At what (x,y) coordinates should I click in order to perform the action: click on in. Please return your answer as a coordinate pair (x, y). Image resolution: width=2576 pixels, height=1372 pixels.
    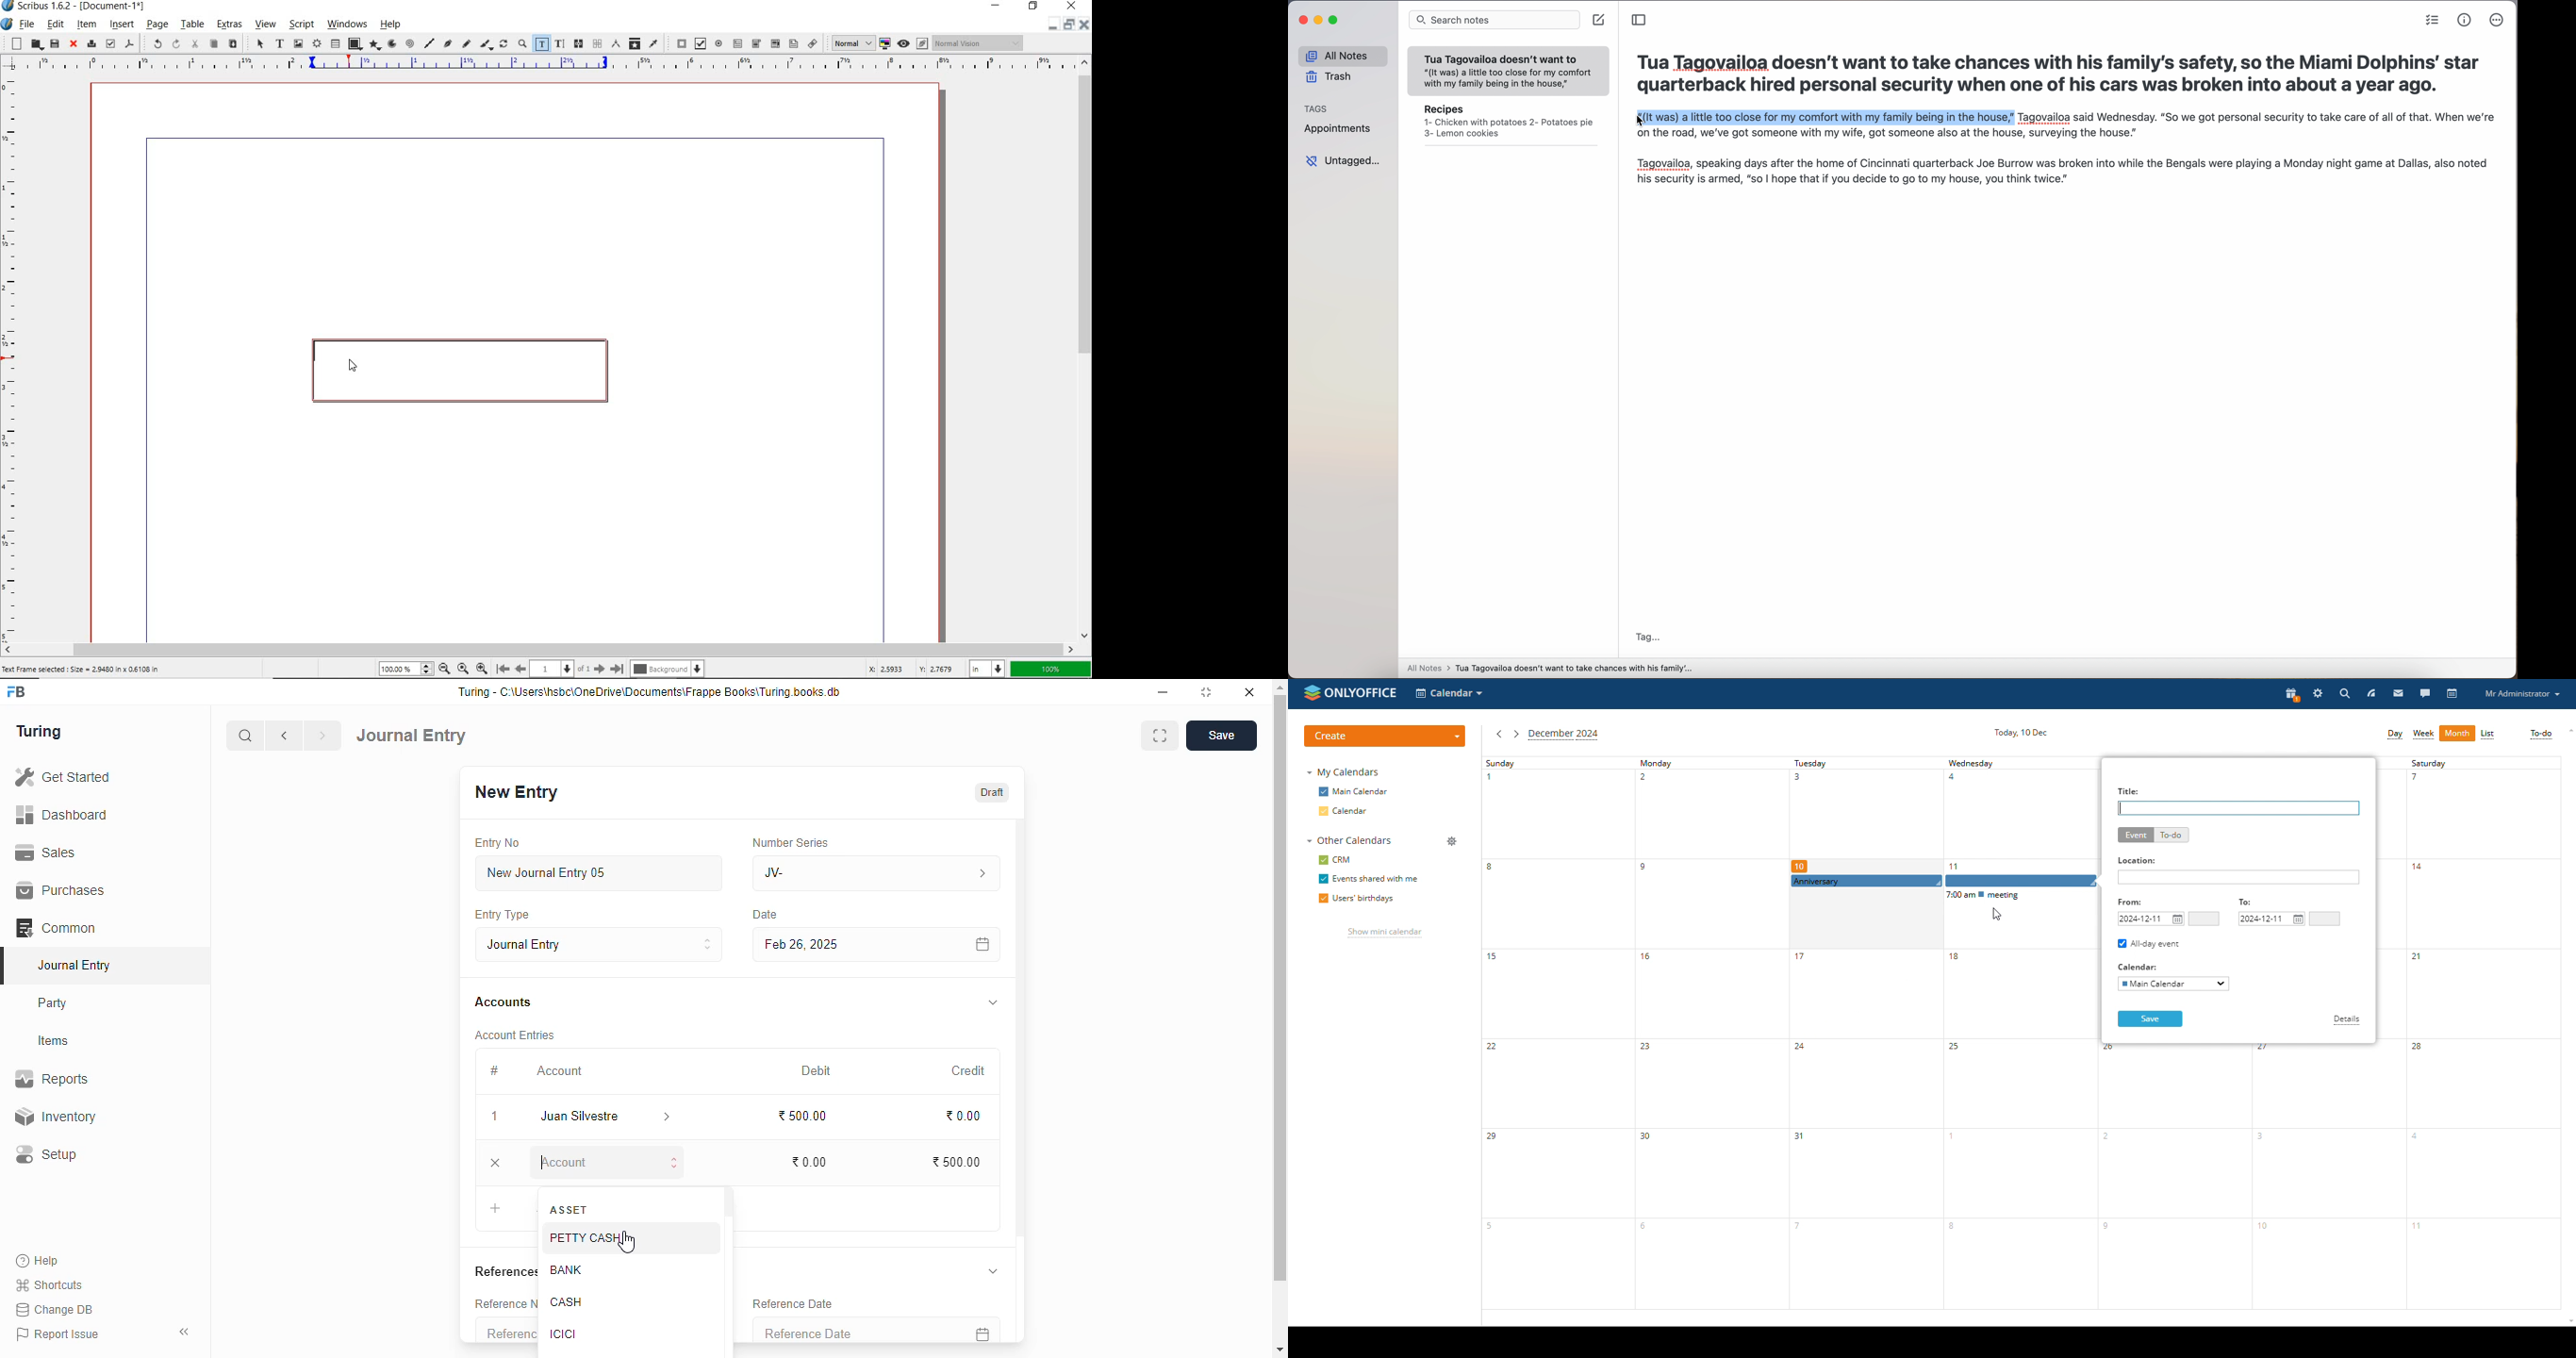
    Looking at the image, I should click on (989, 668).